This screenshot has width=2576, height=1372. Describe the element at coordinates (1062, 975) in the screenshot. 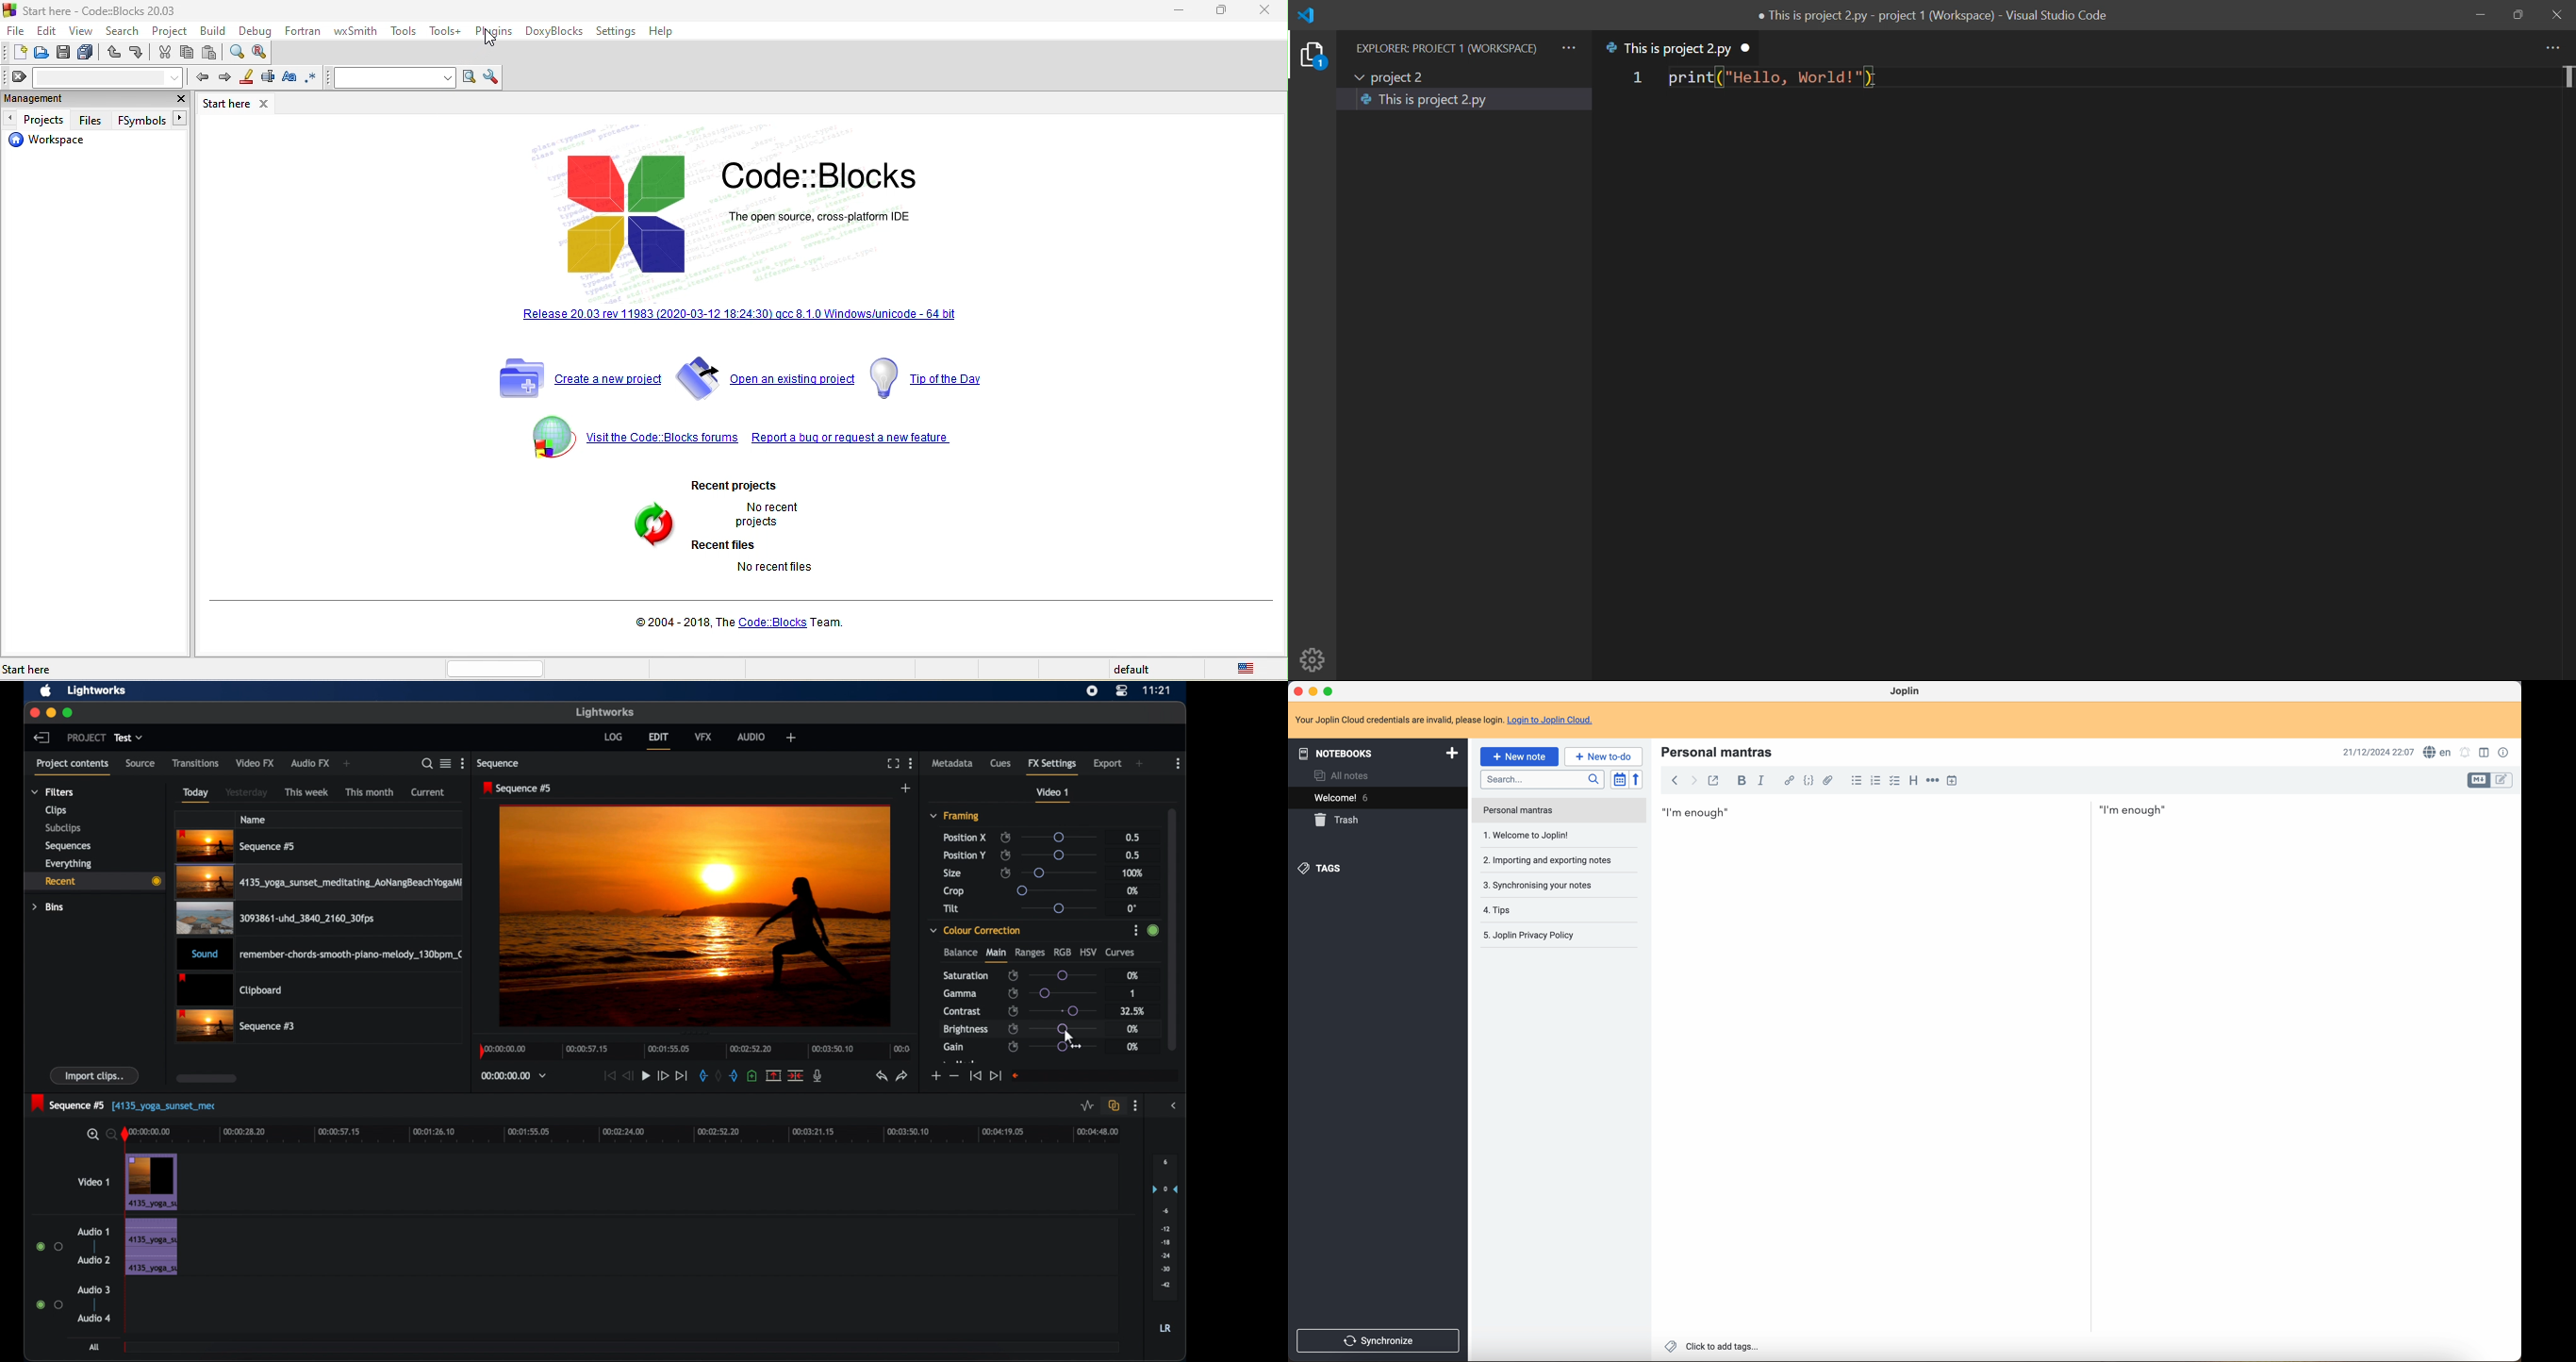

I see `slider` at that location.